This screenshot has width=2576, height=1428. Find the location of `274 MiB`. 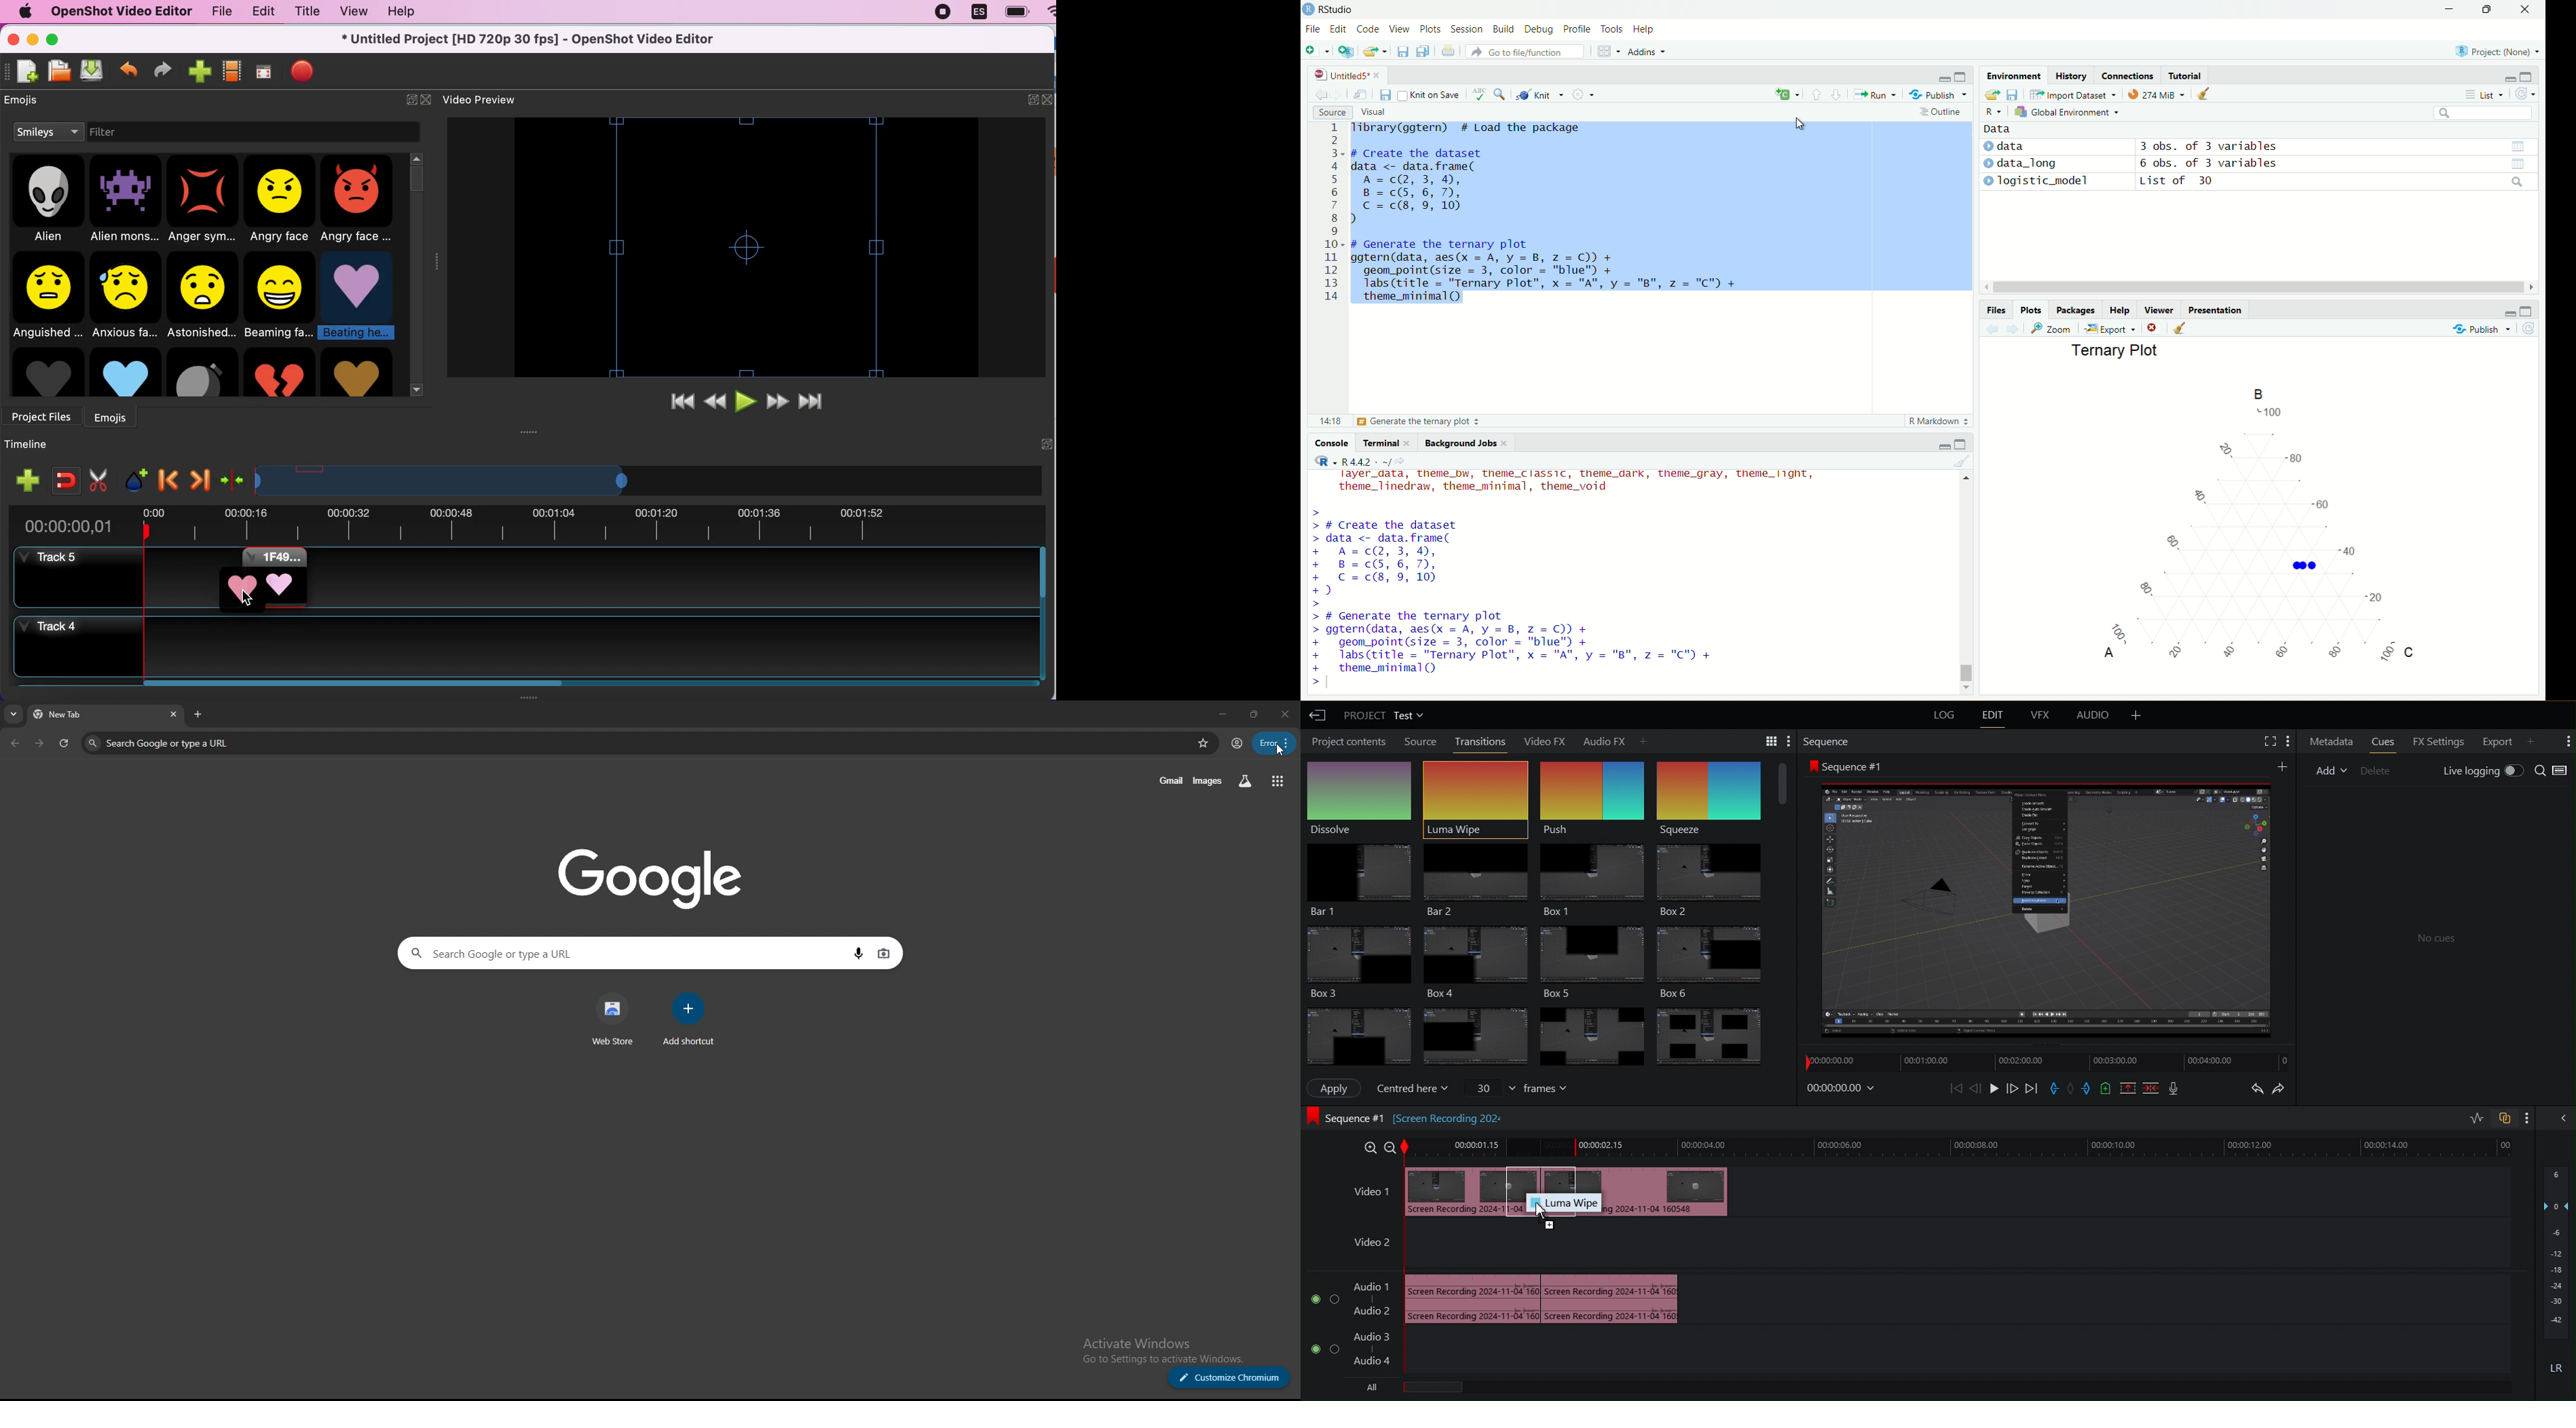

274 MiB is located at coordinates (2153, 95).